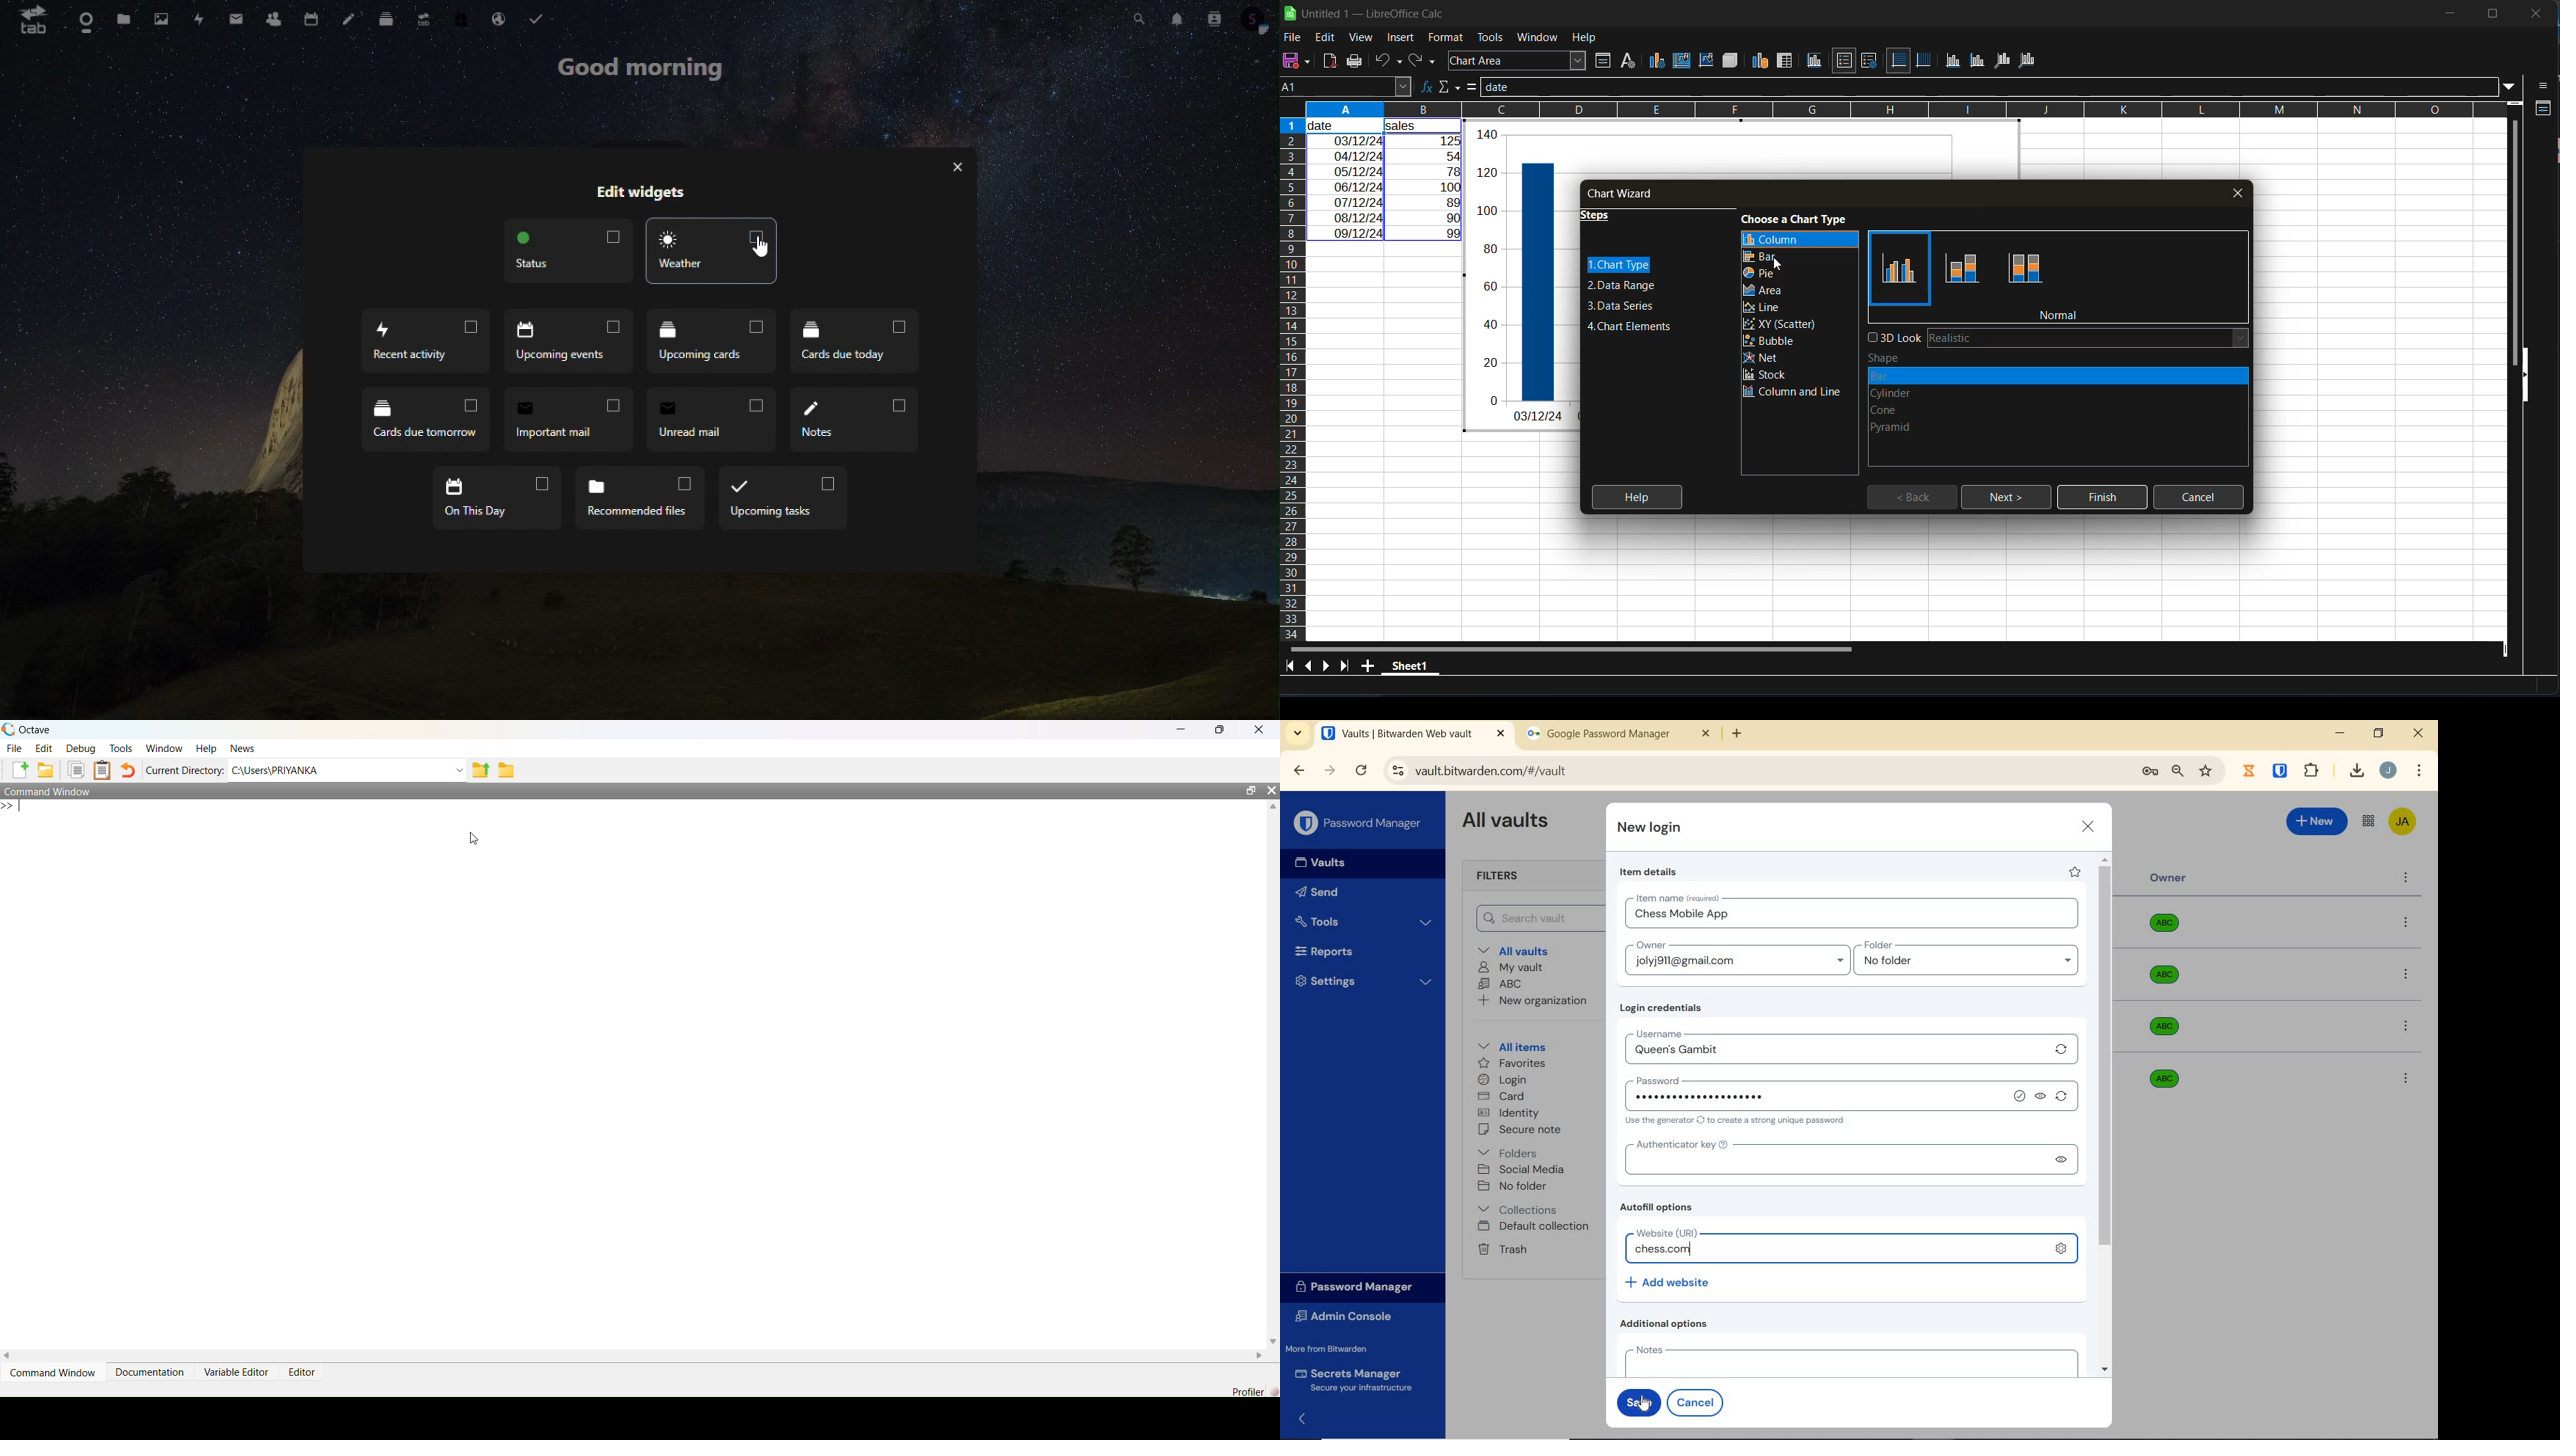 The image size is (2576, 1456). Describe the element at coordinates (1538, 37) in the screenshot. I see `window` at that location.